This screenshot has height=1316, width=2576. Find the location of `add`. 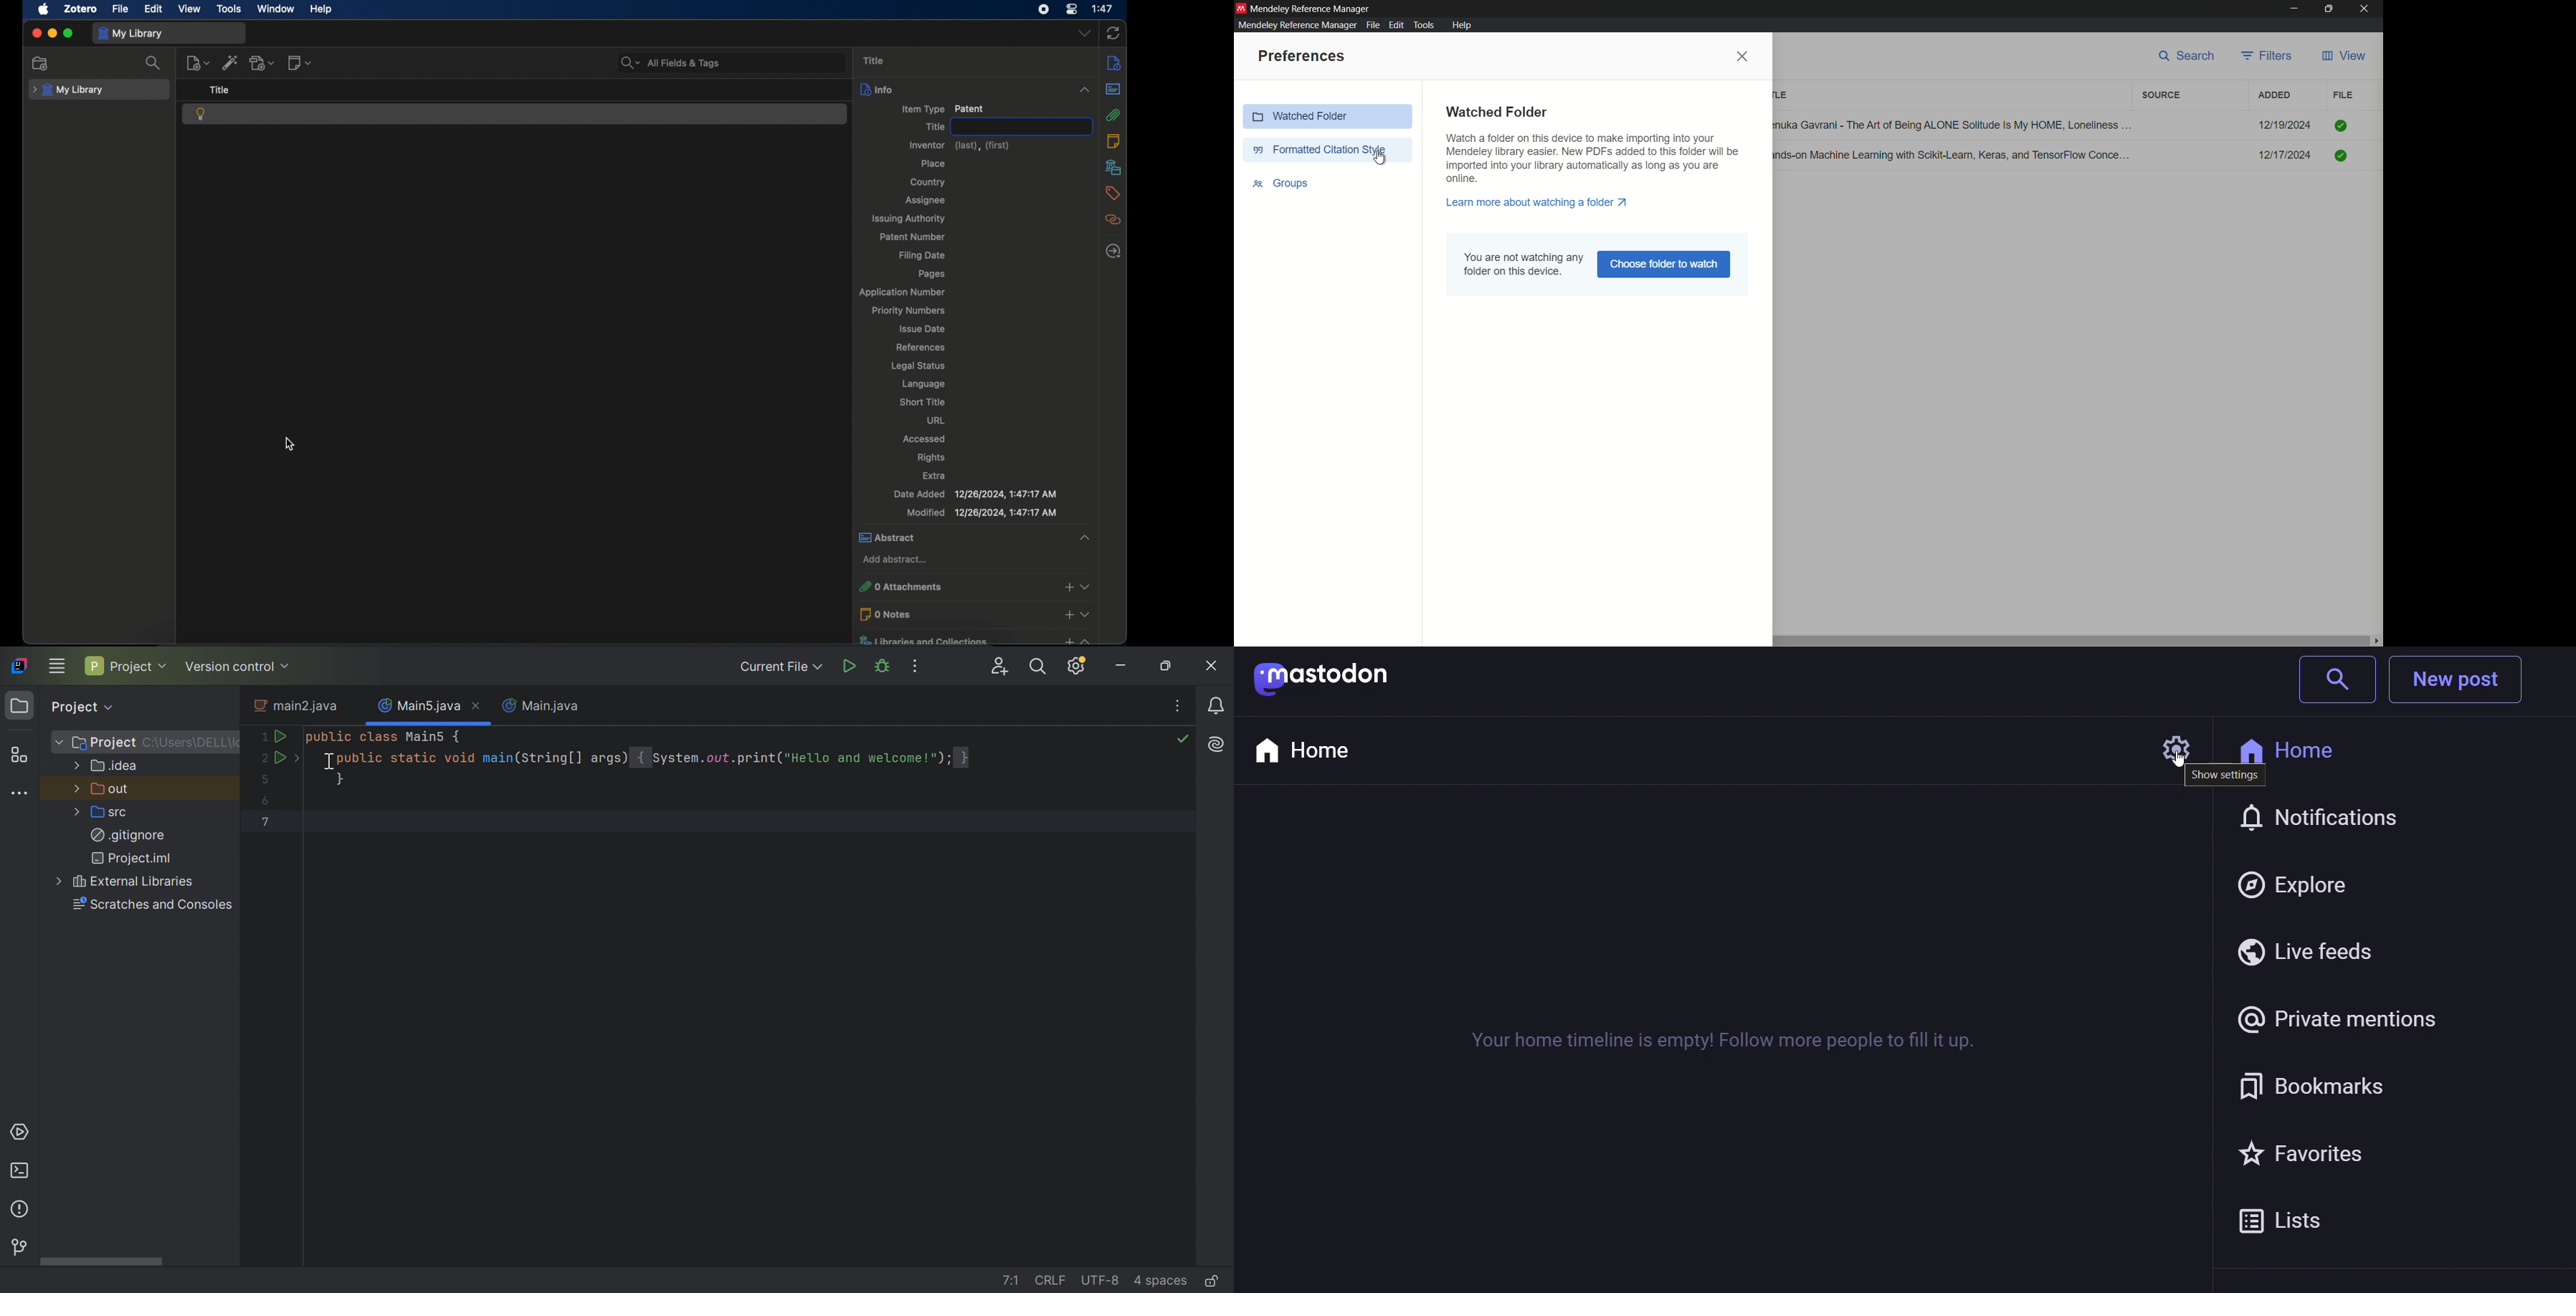

add is located at coordinates (1069, 639).